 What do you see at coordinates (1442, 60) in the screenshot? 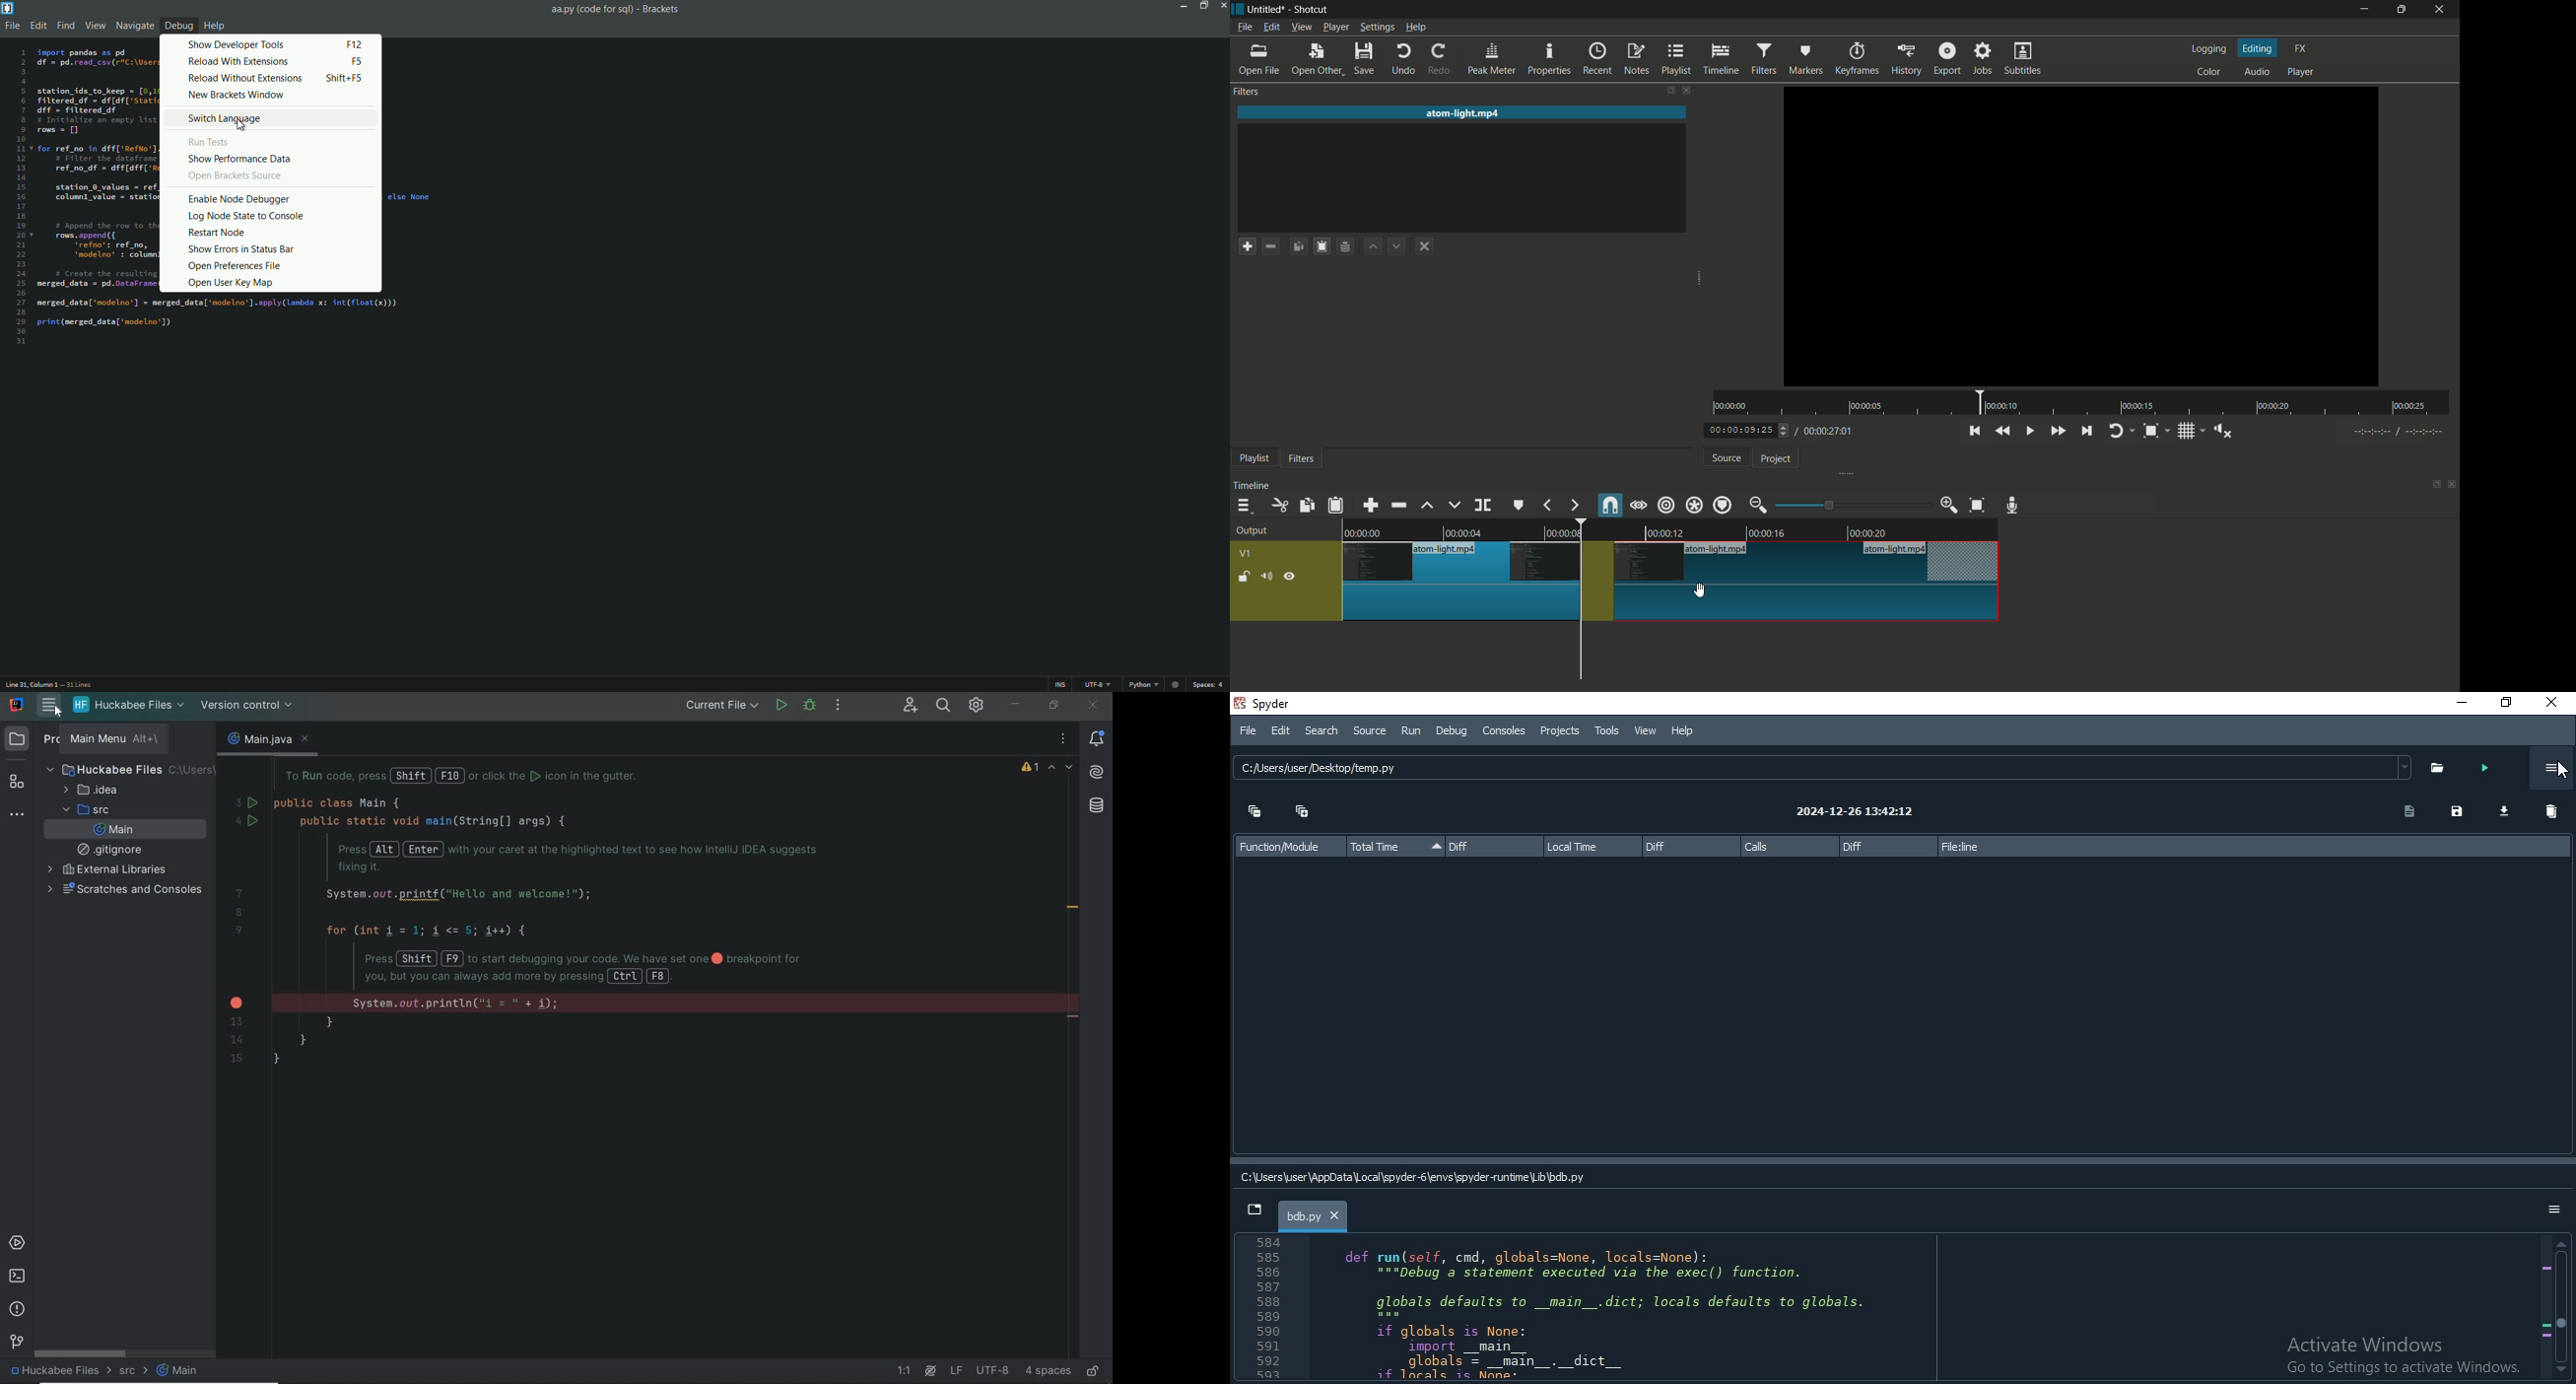
I see `redo` at bounding box center [1442, 60].